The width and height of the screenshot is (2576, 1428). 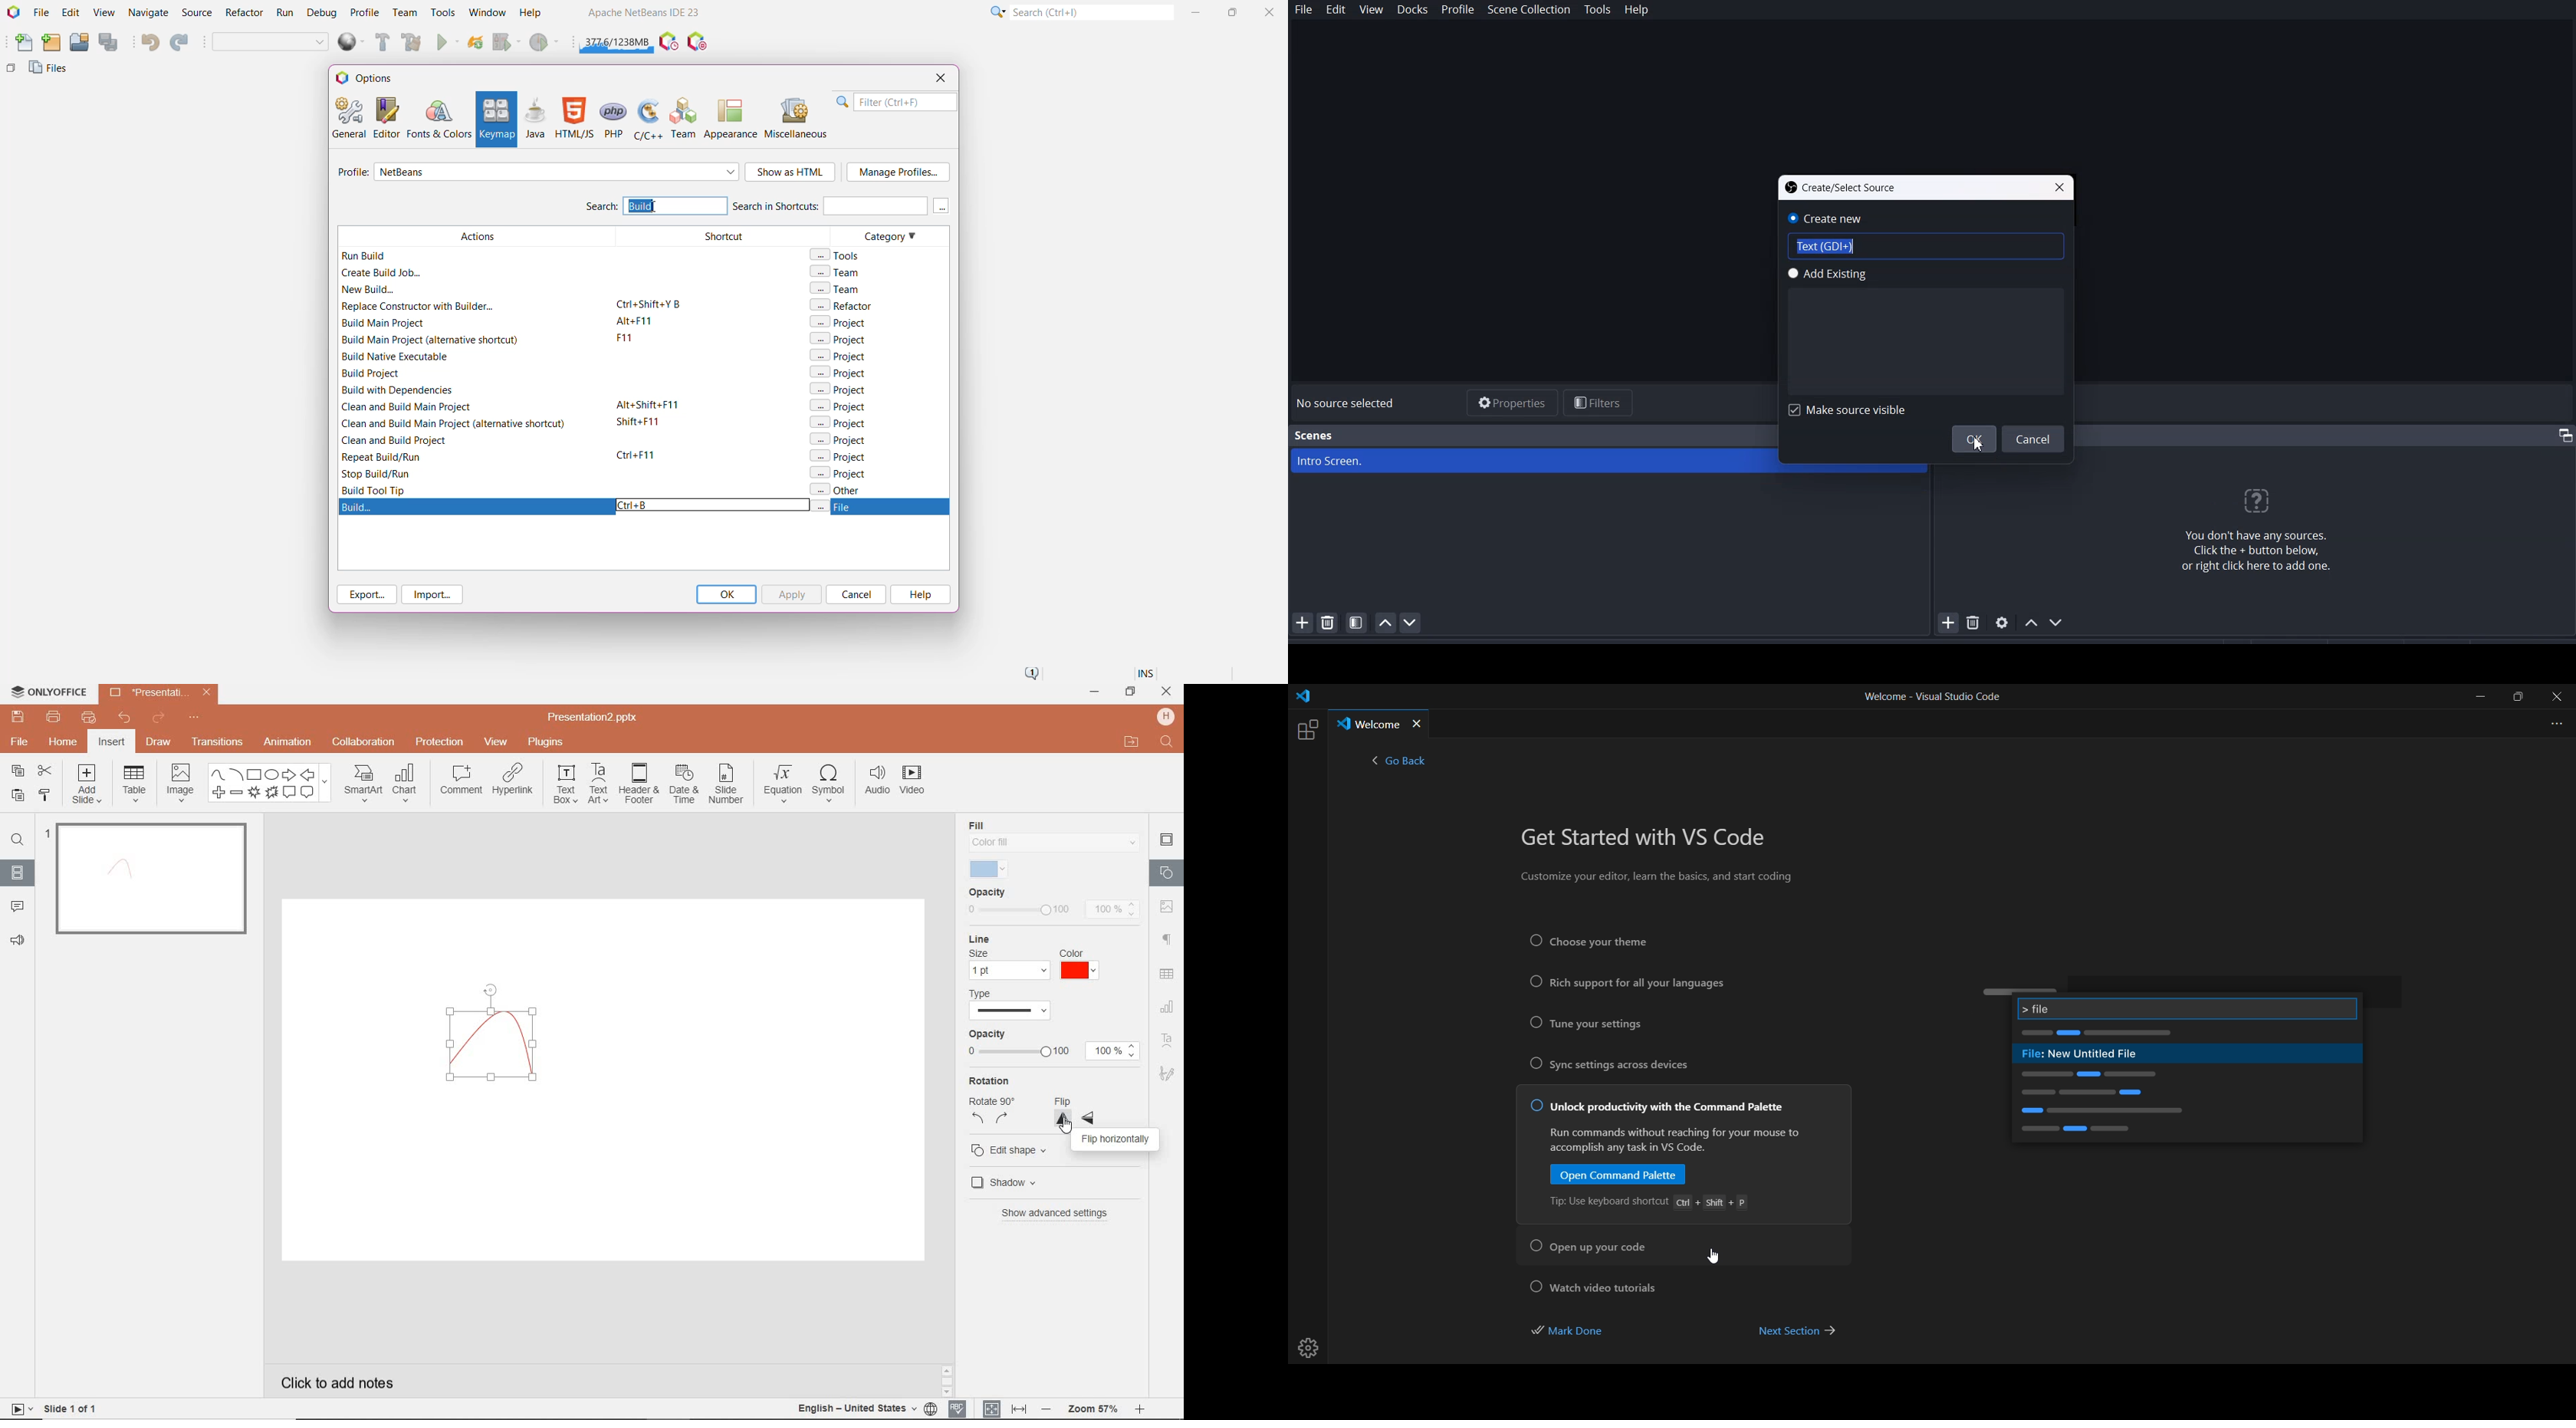 What do you see at coordinates (1300, 622) in the screenshot?
I see `Add Scene` at bounding box center [1300, 622].